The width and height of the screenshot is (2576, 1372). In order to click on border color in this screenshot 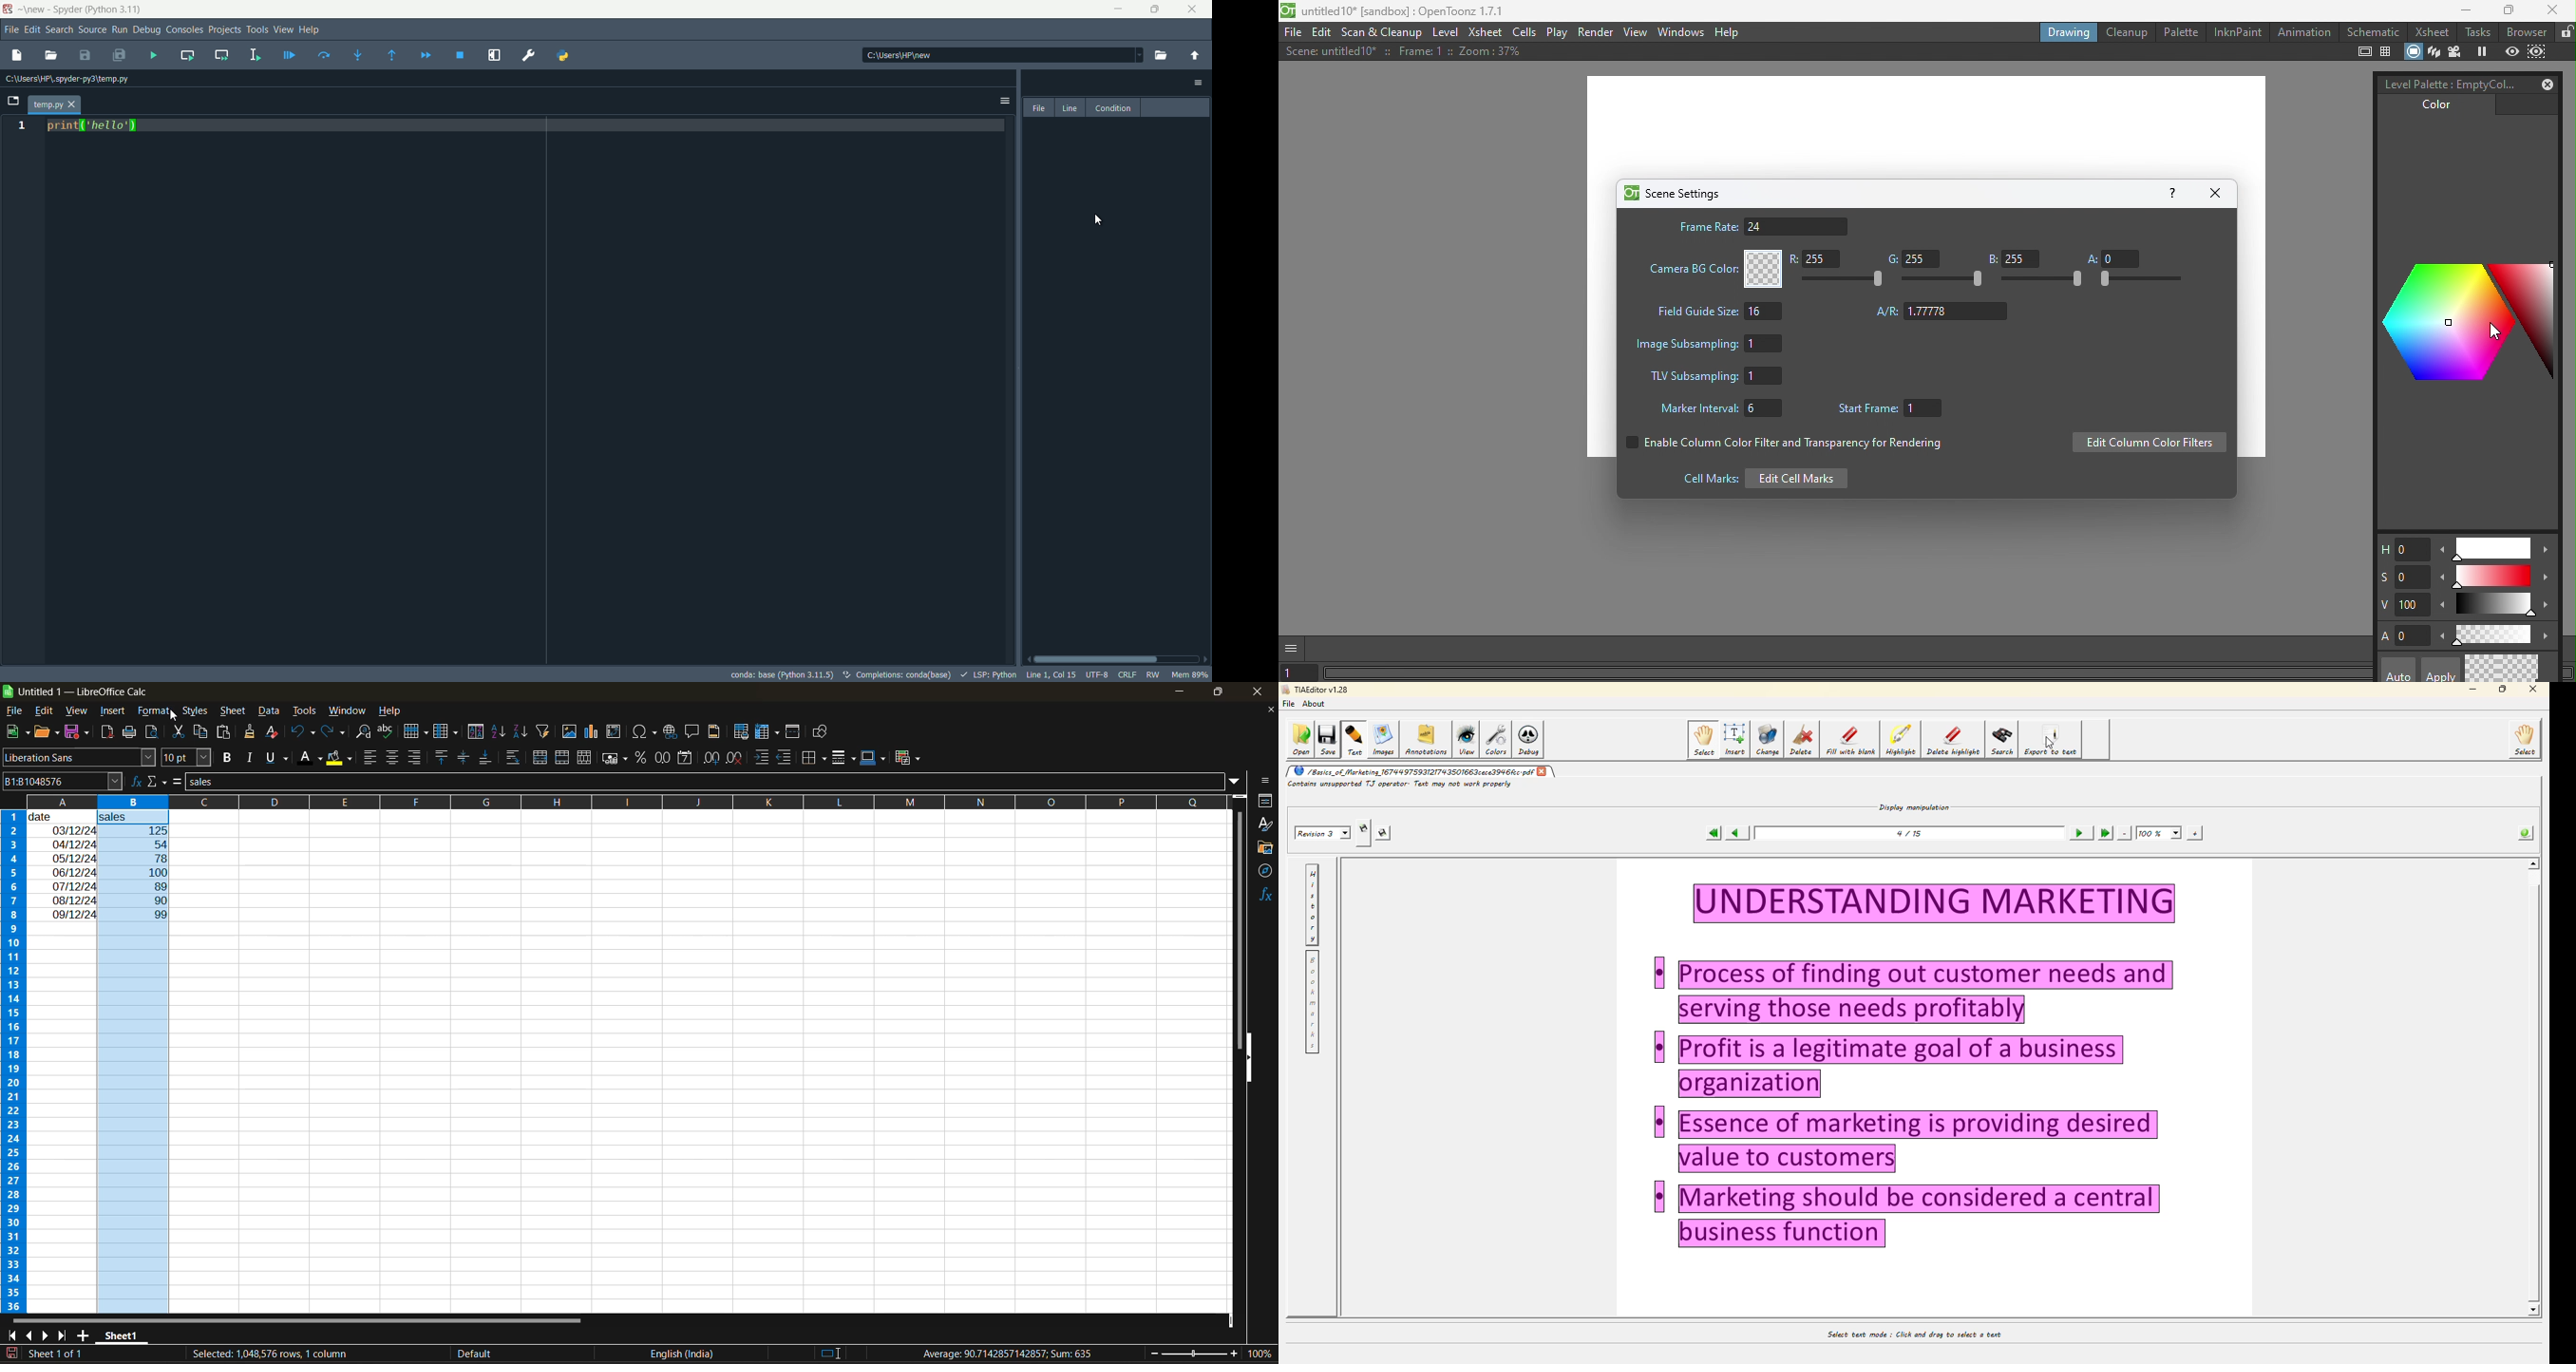, I will do `click(873, 758)`.